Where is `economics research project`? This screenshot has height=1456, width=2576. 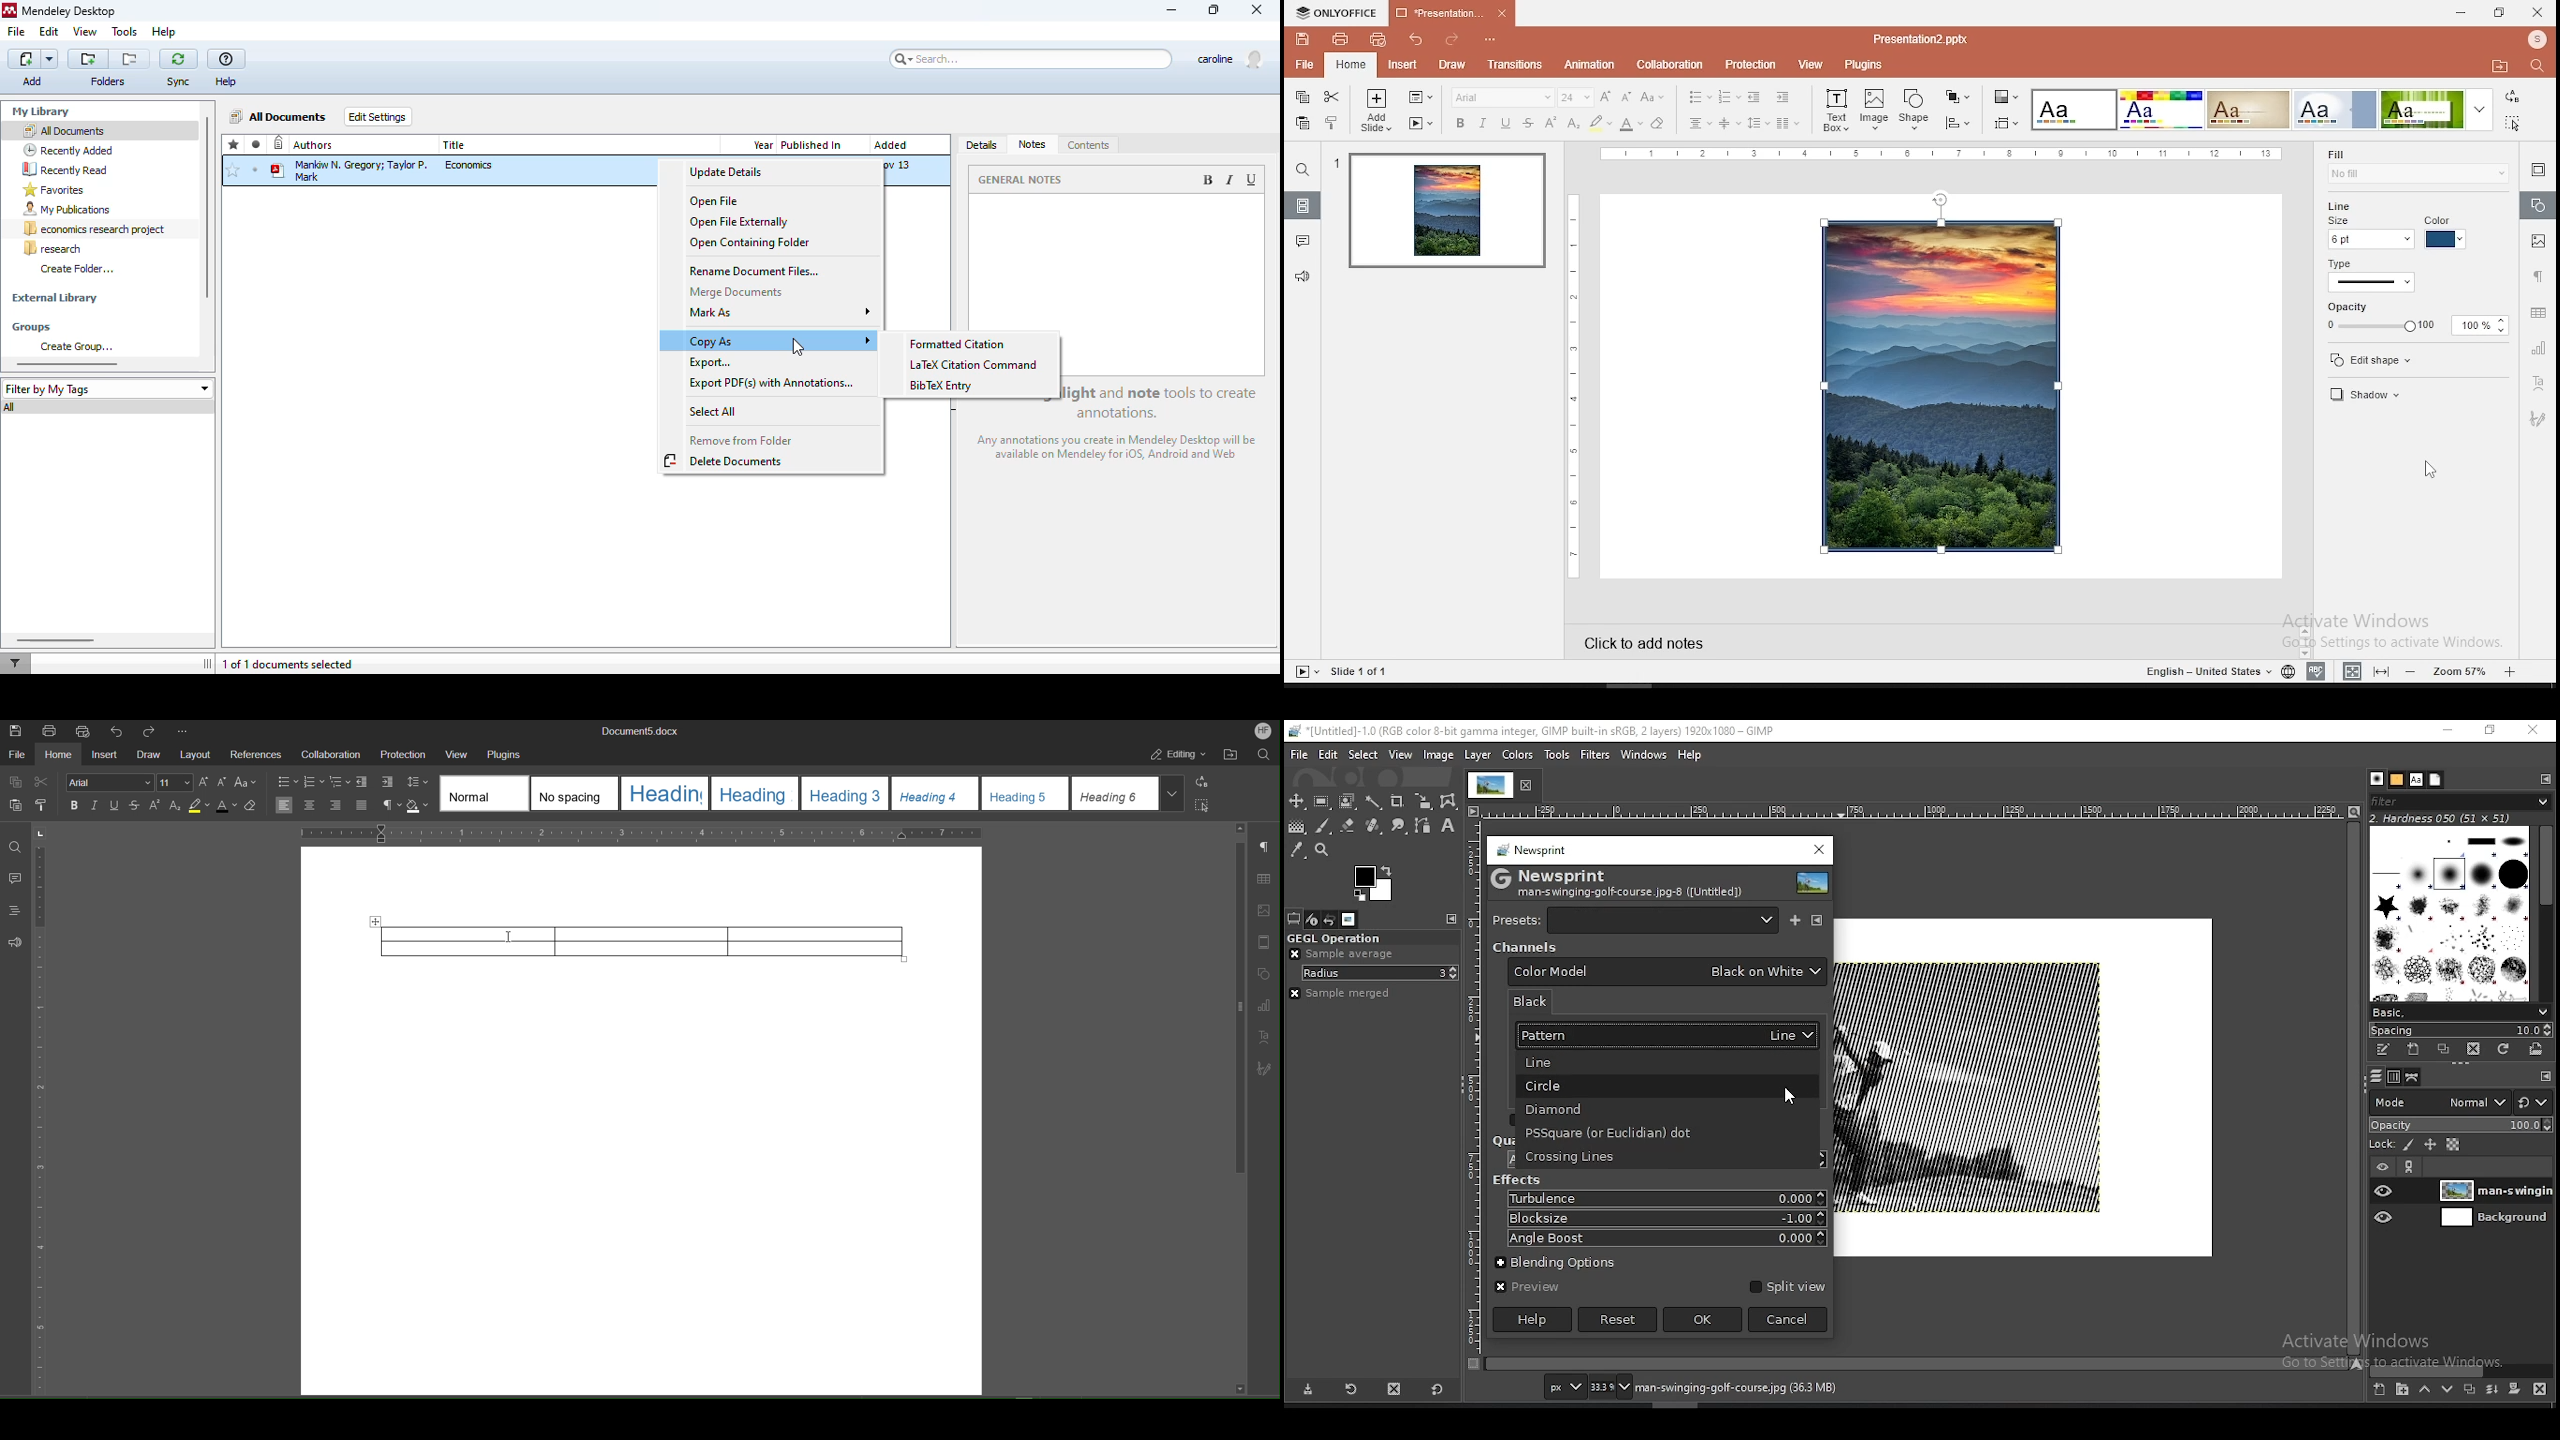
economics research project is located at coordinates (96, 230).